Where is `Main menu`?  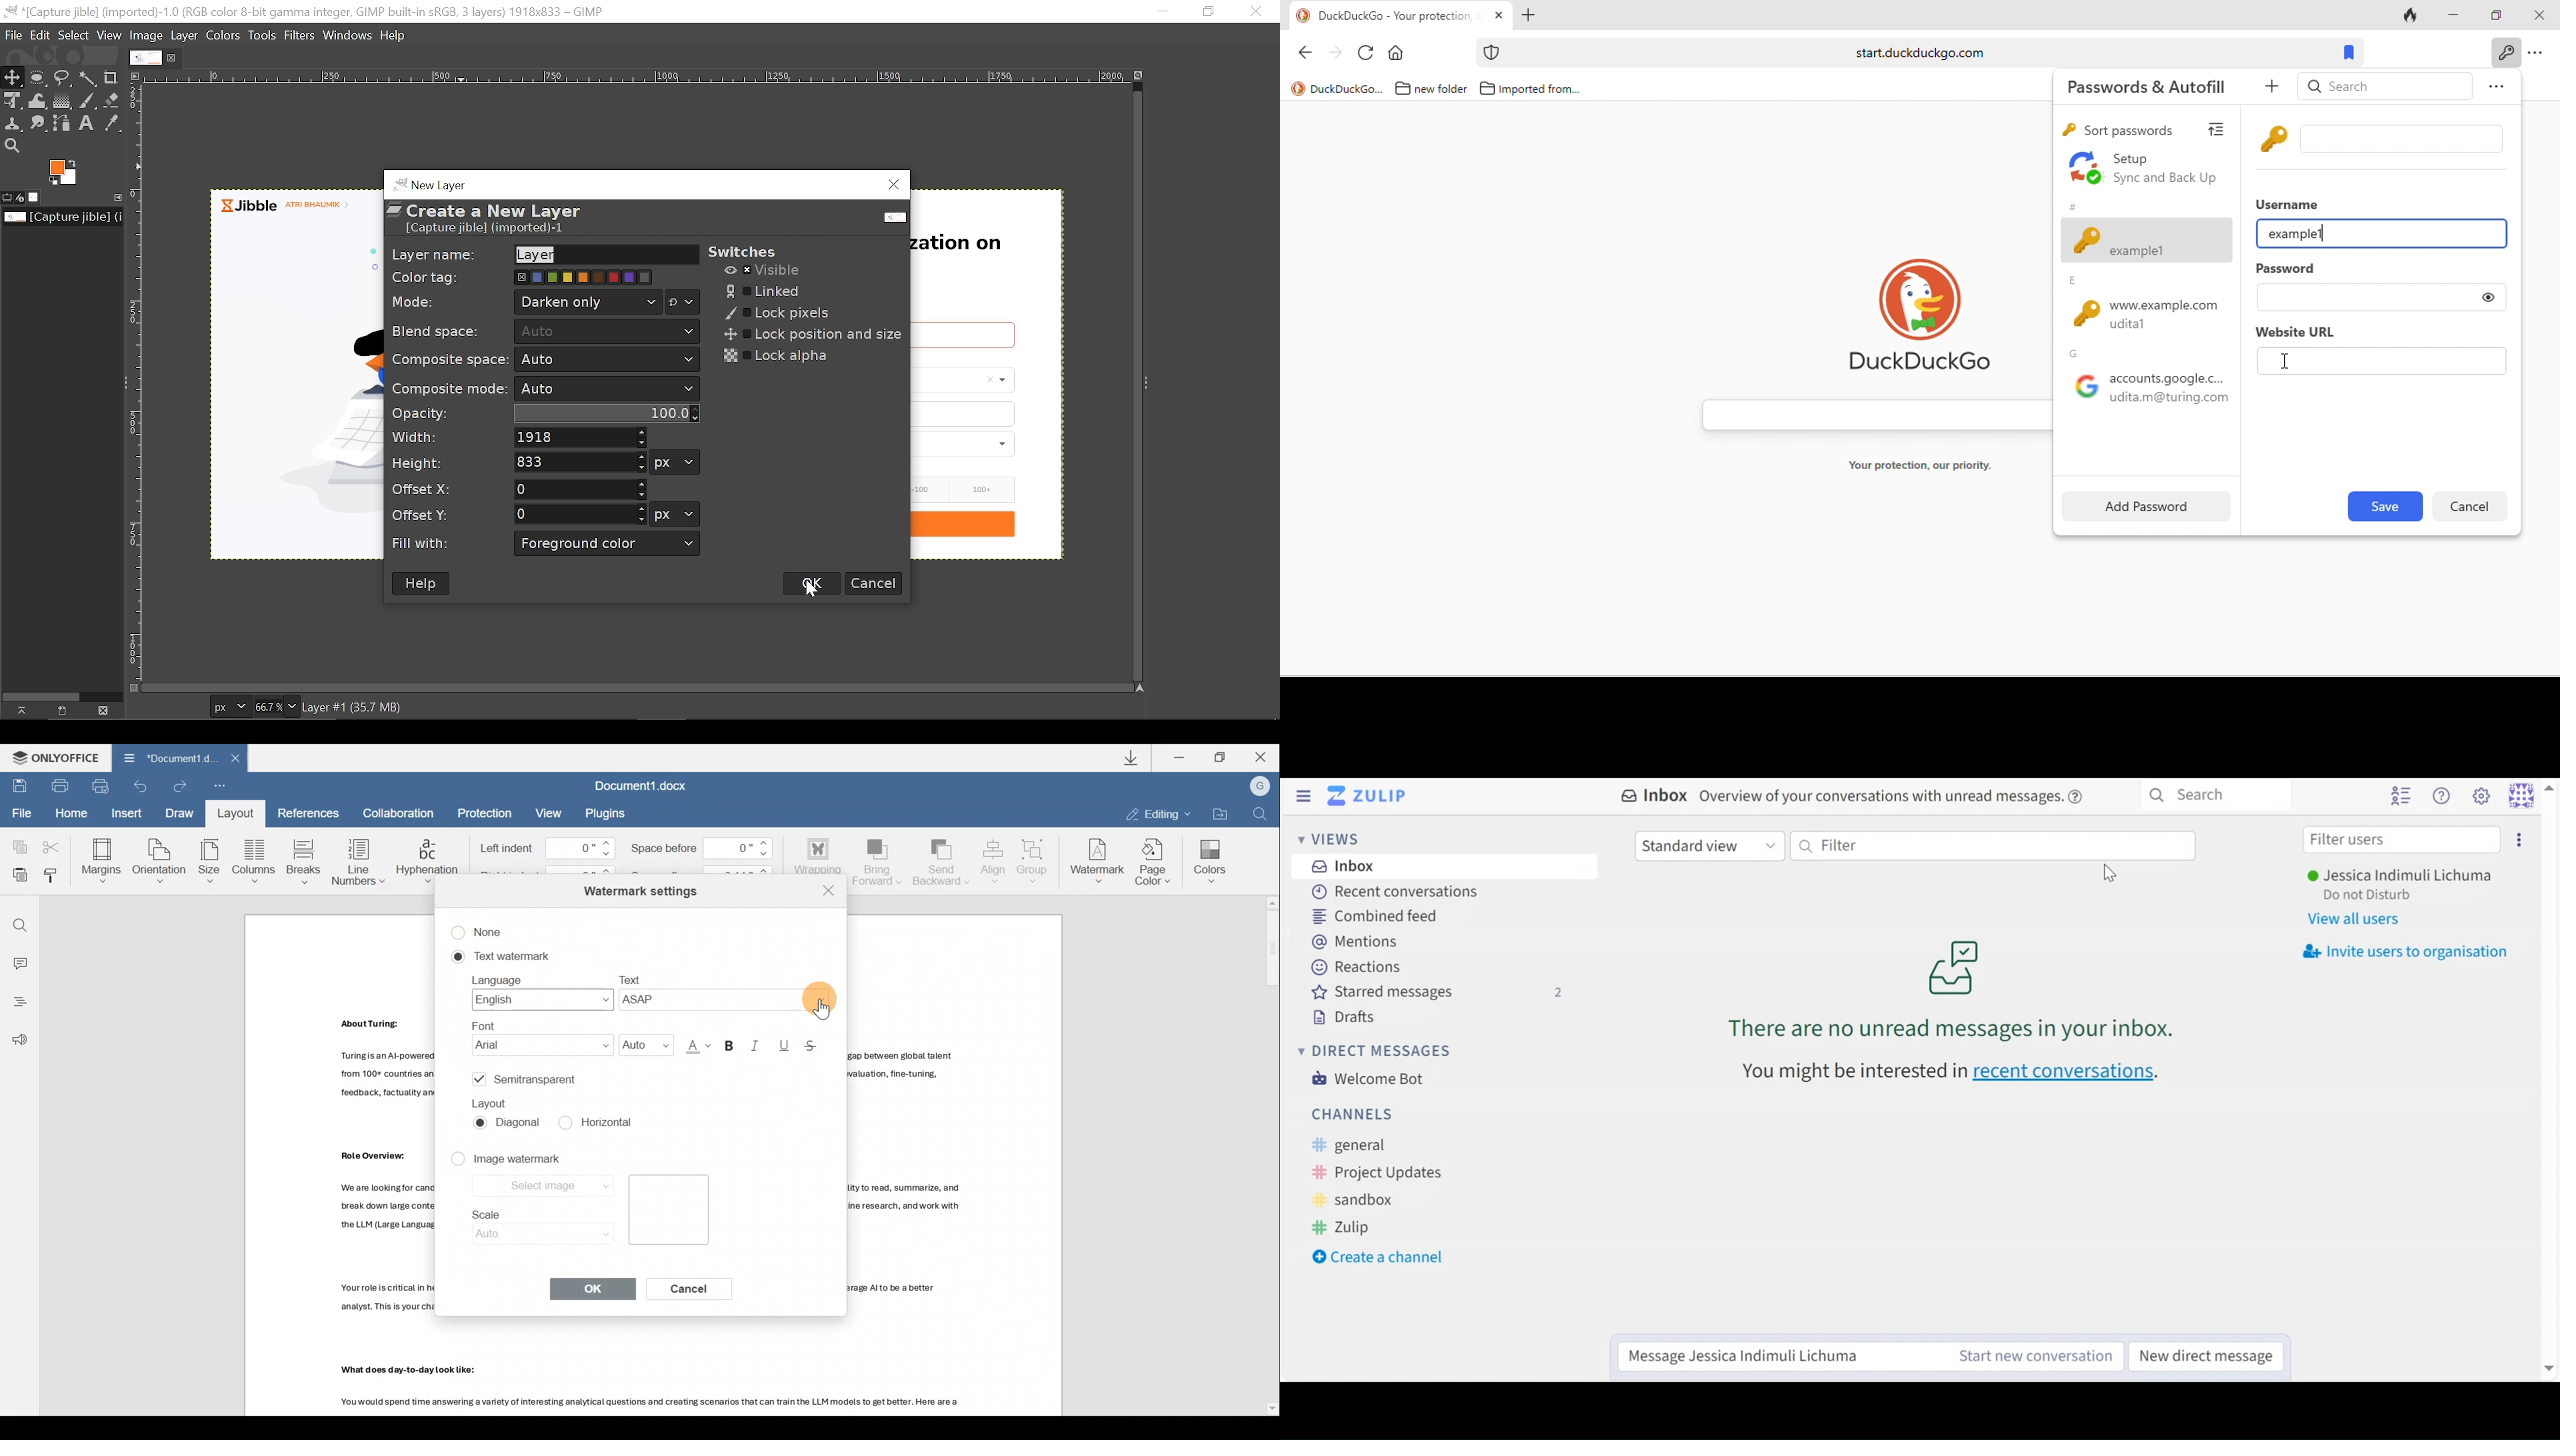 Main menu is located at coordinates (2481, 795).